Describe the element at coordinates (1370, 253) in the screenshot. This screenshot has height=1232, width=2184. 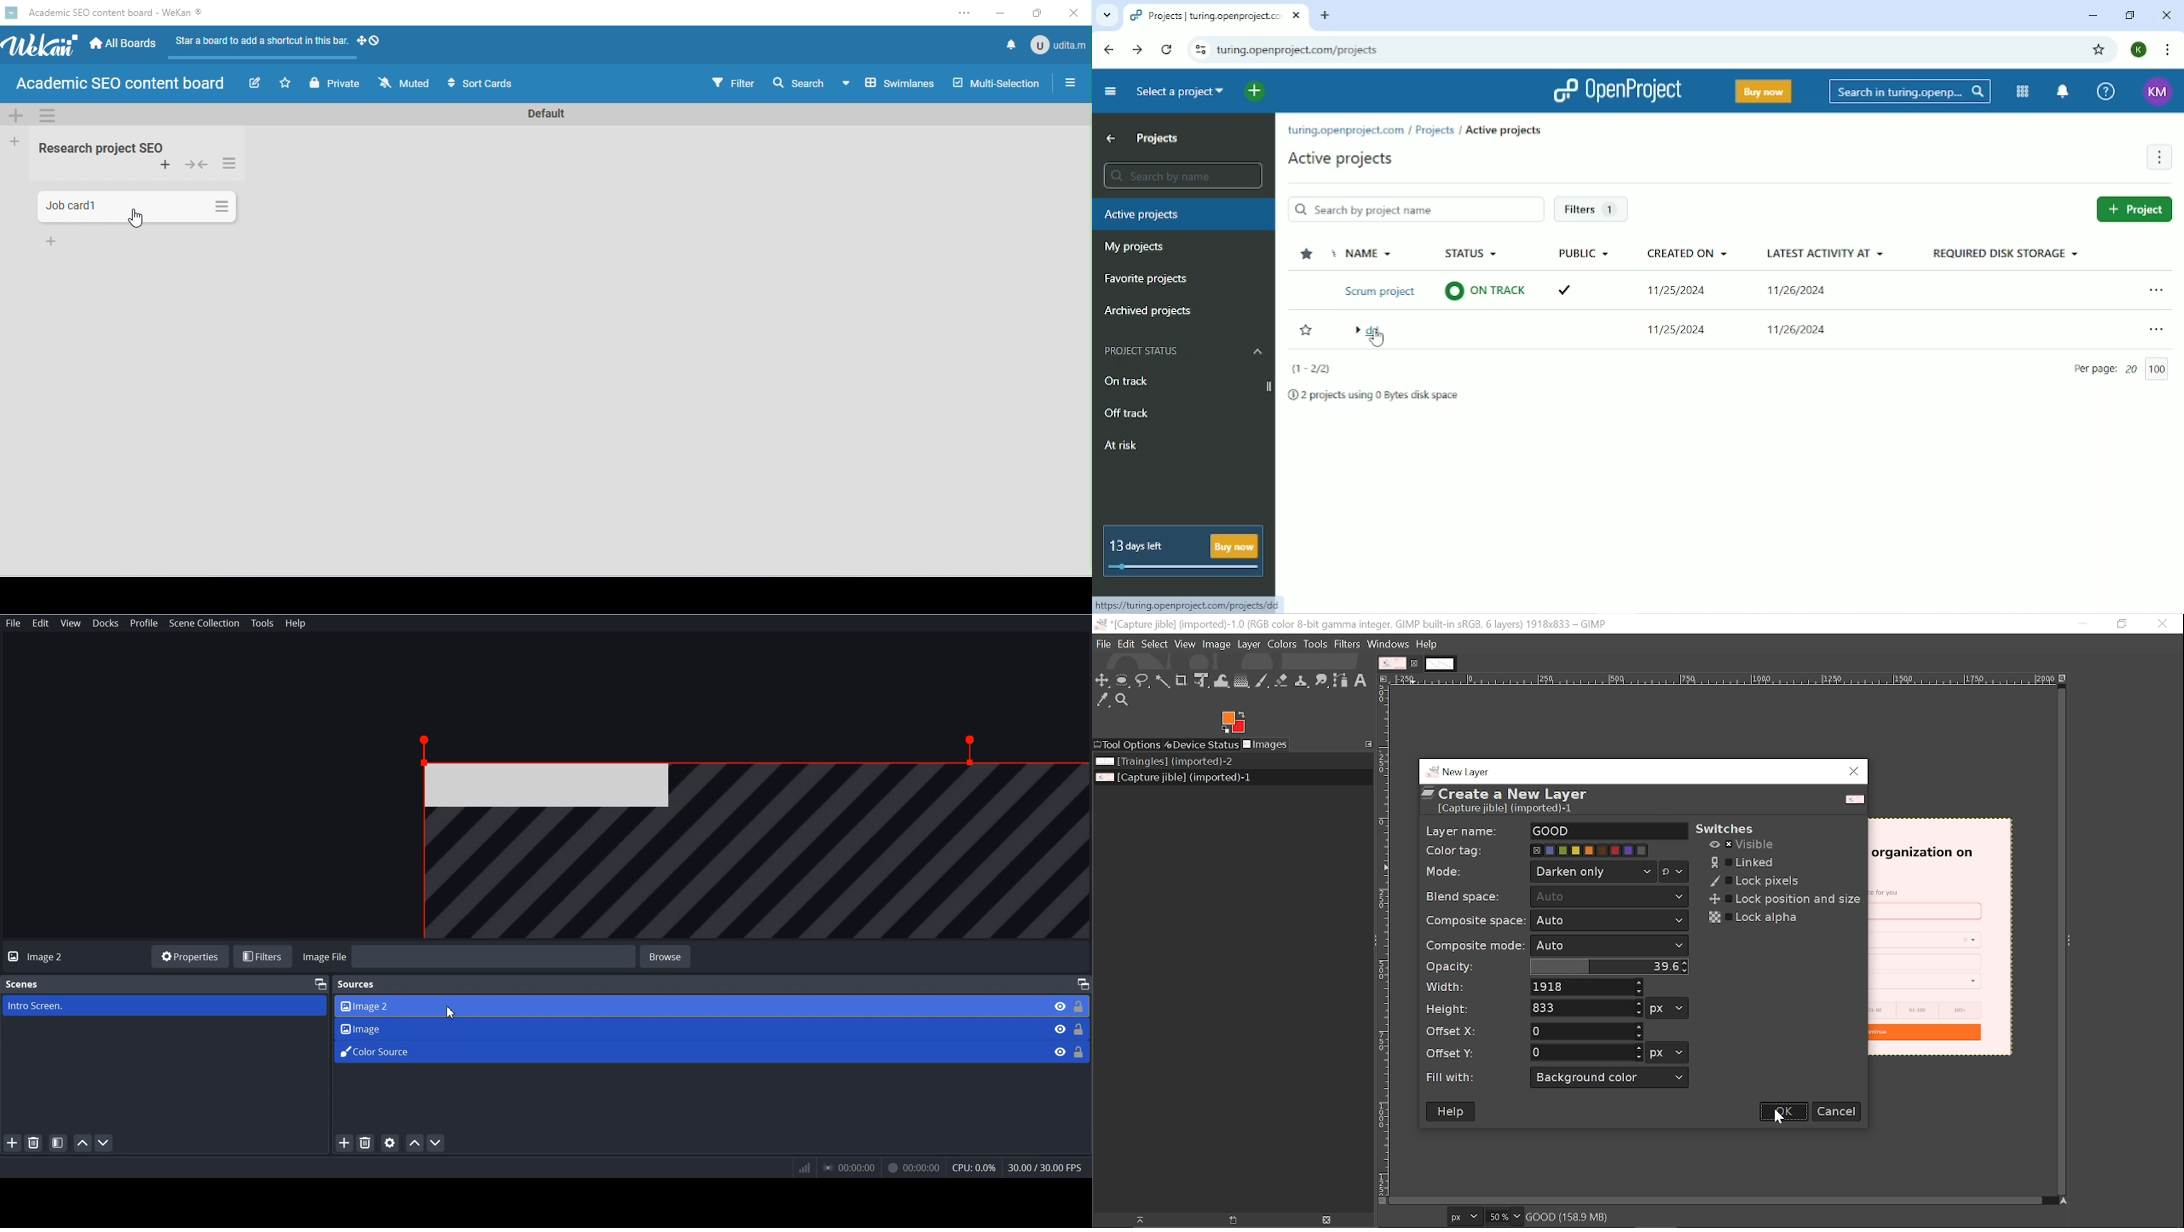
I see `Name` at that location.